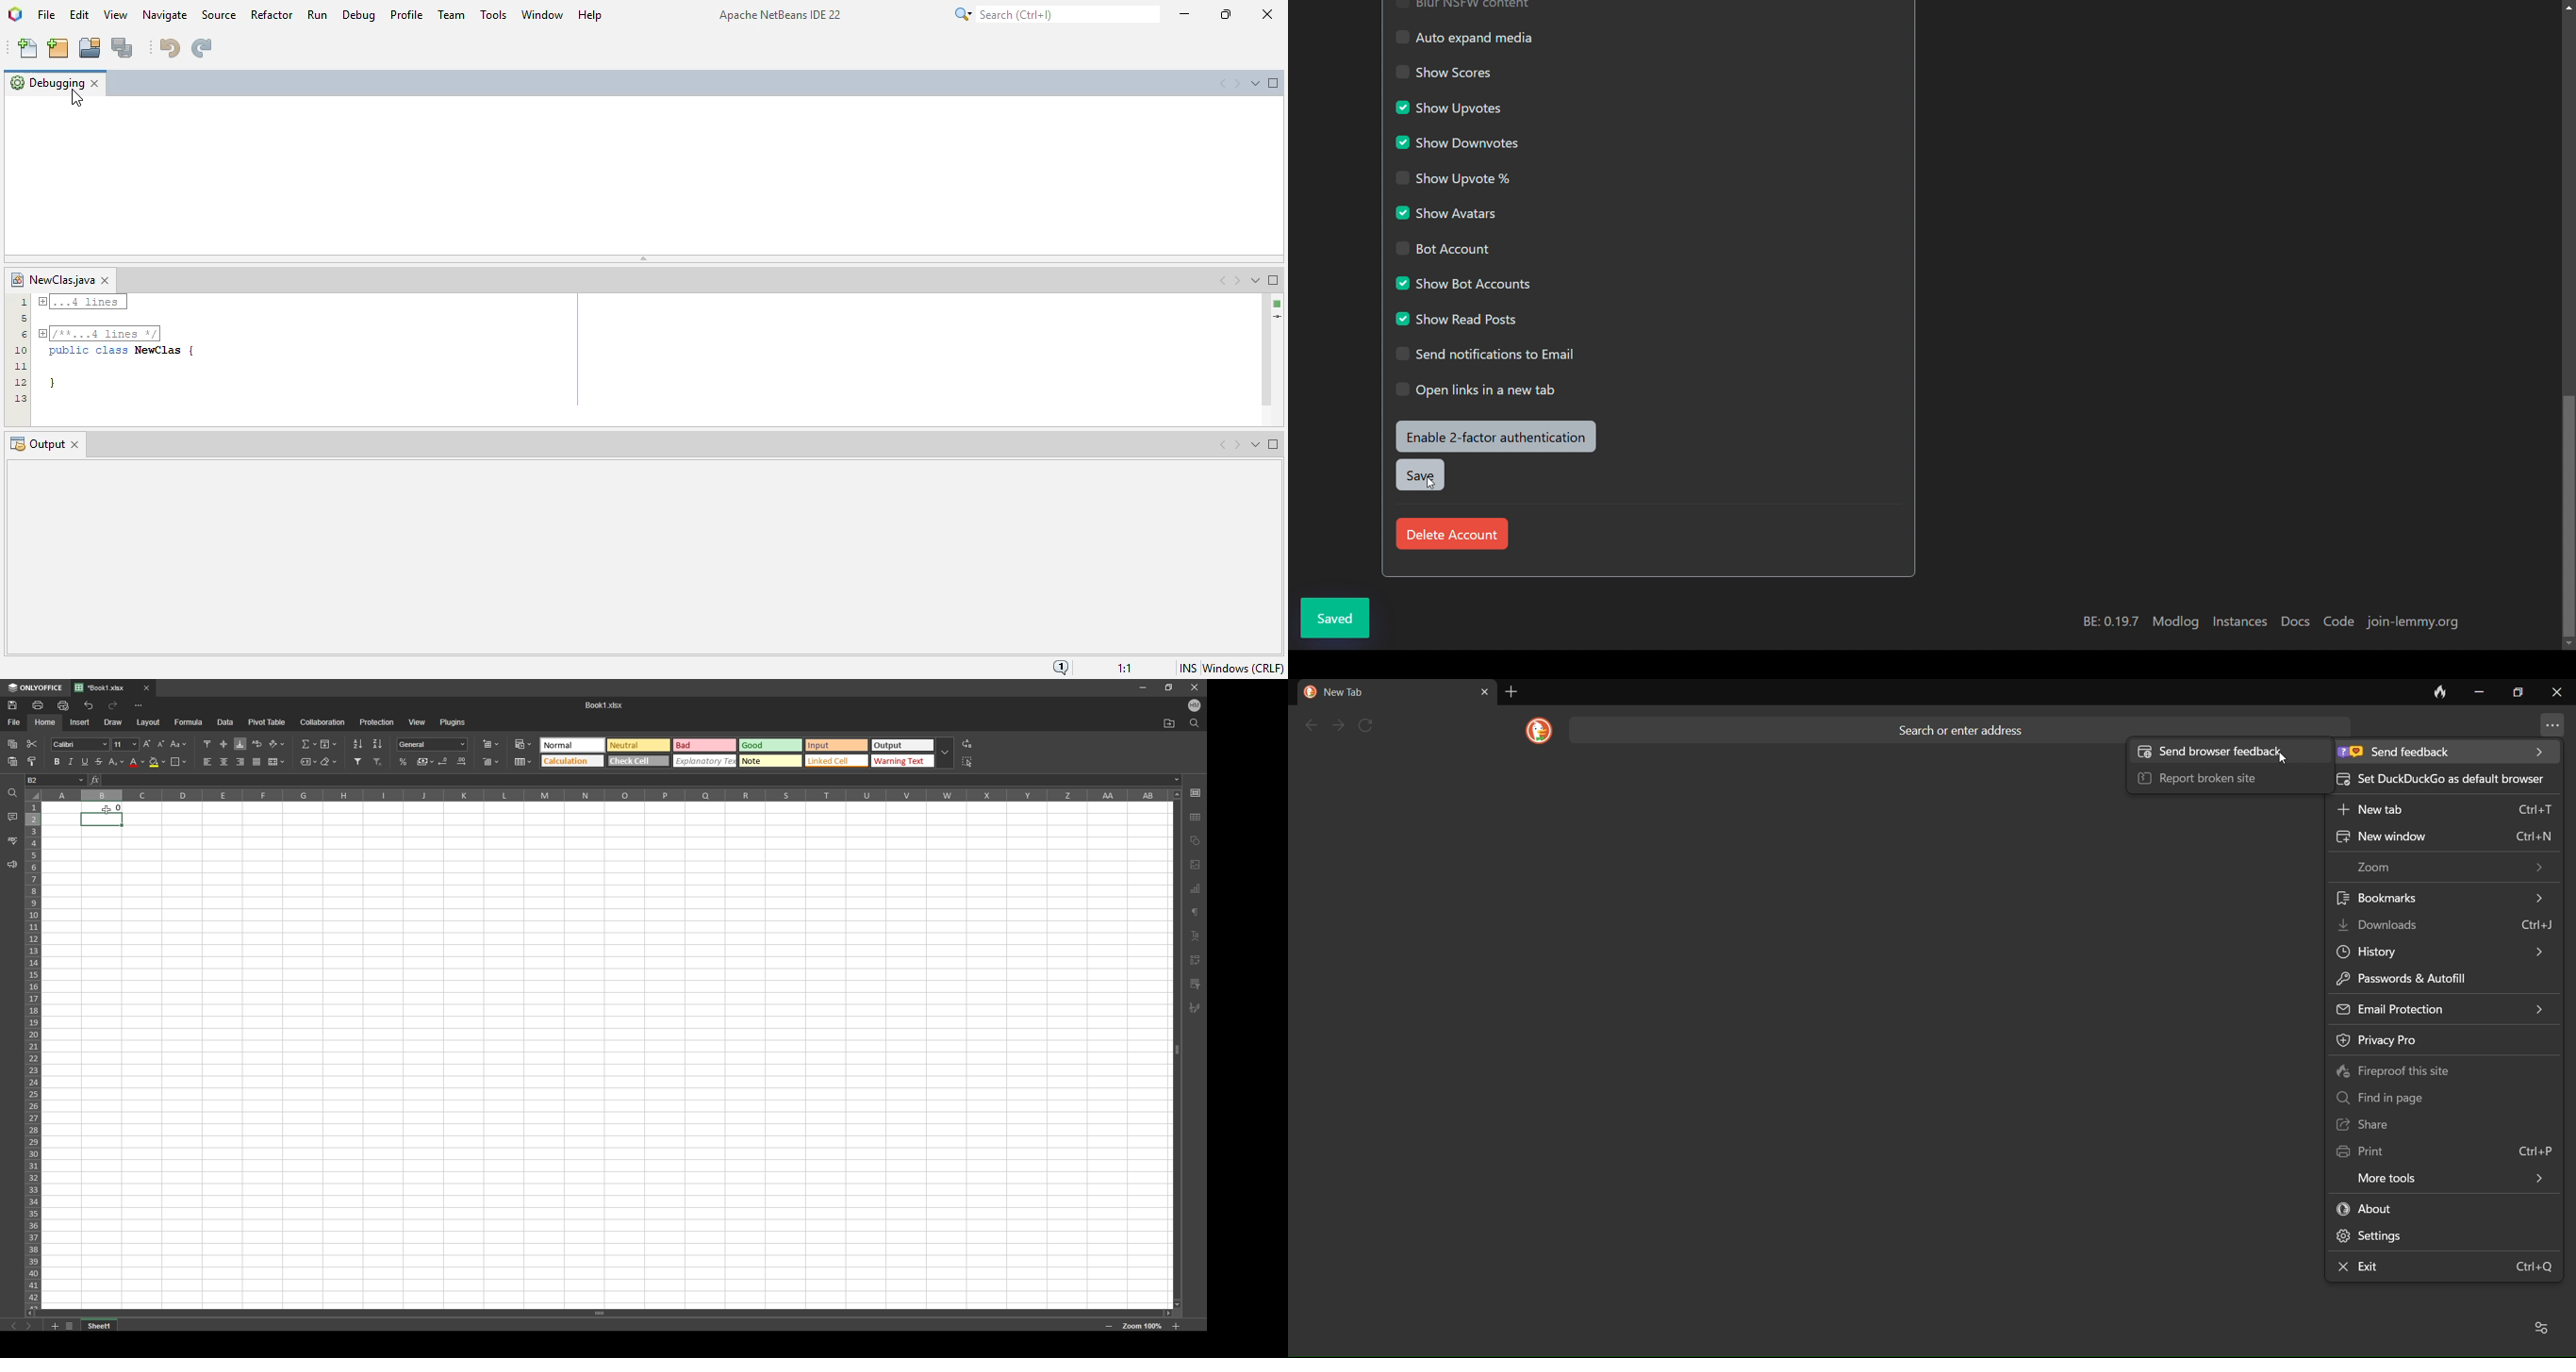 The height and width of the screenshot is (1372, 2576). What do you see at coordinates (1429, 482) in the screenshot?
I see `Cursor` at bounding box center [1429, 482].